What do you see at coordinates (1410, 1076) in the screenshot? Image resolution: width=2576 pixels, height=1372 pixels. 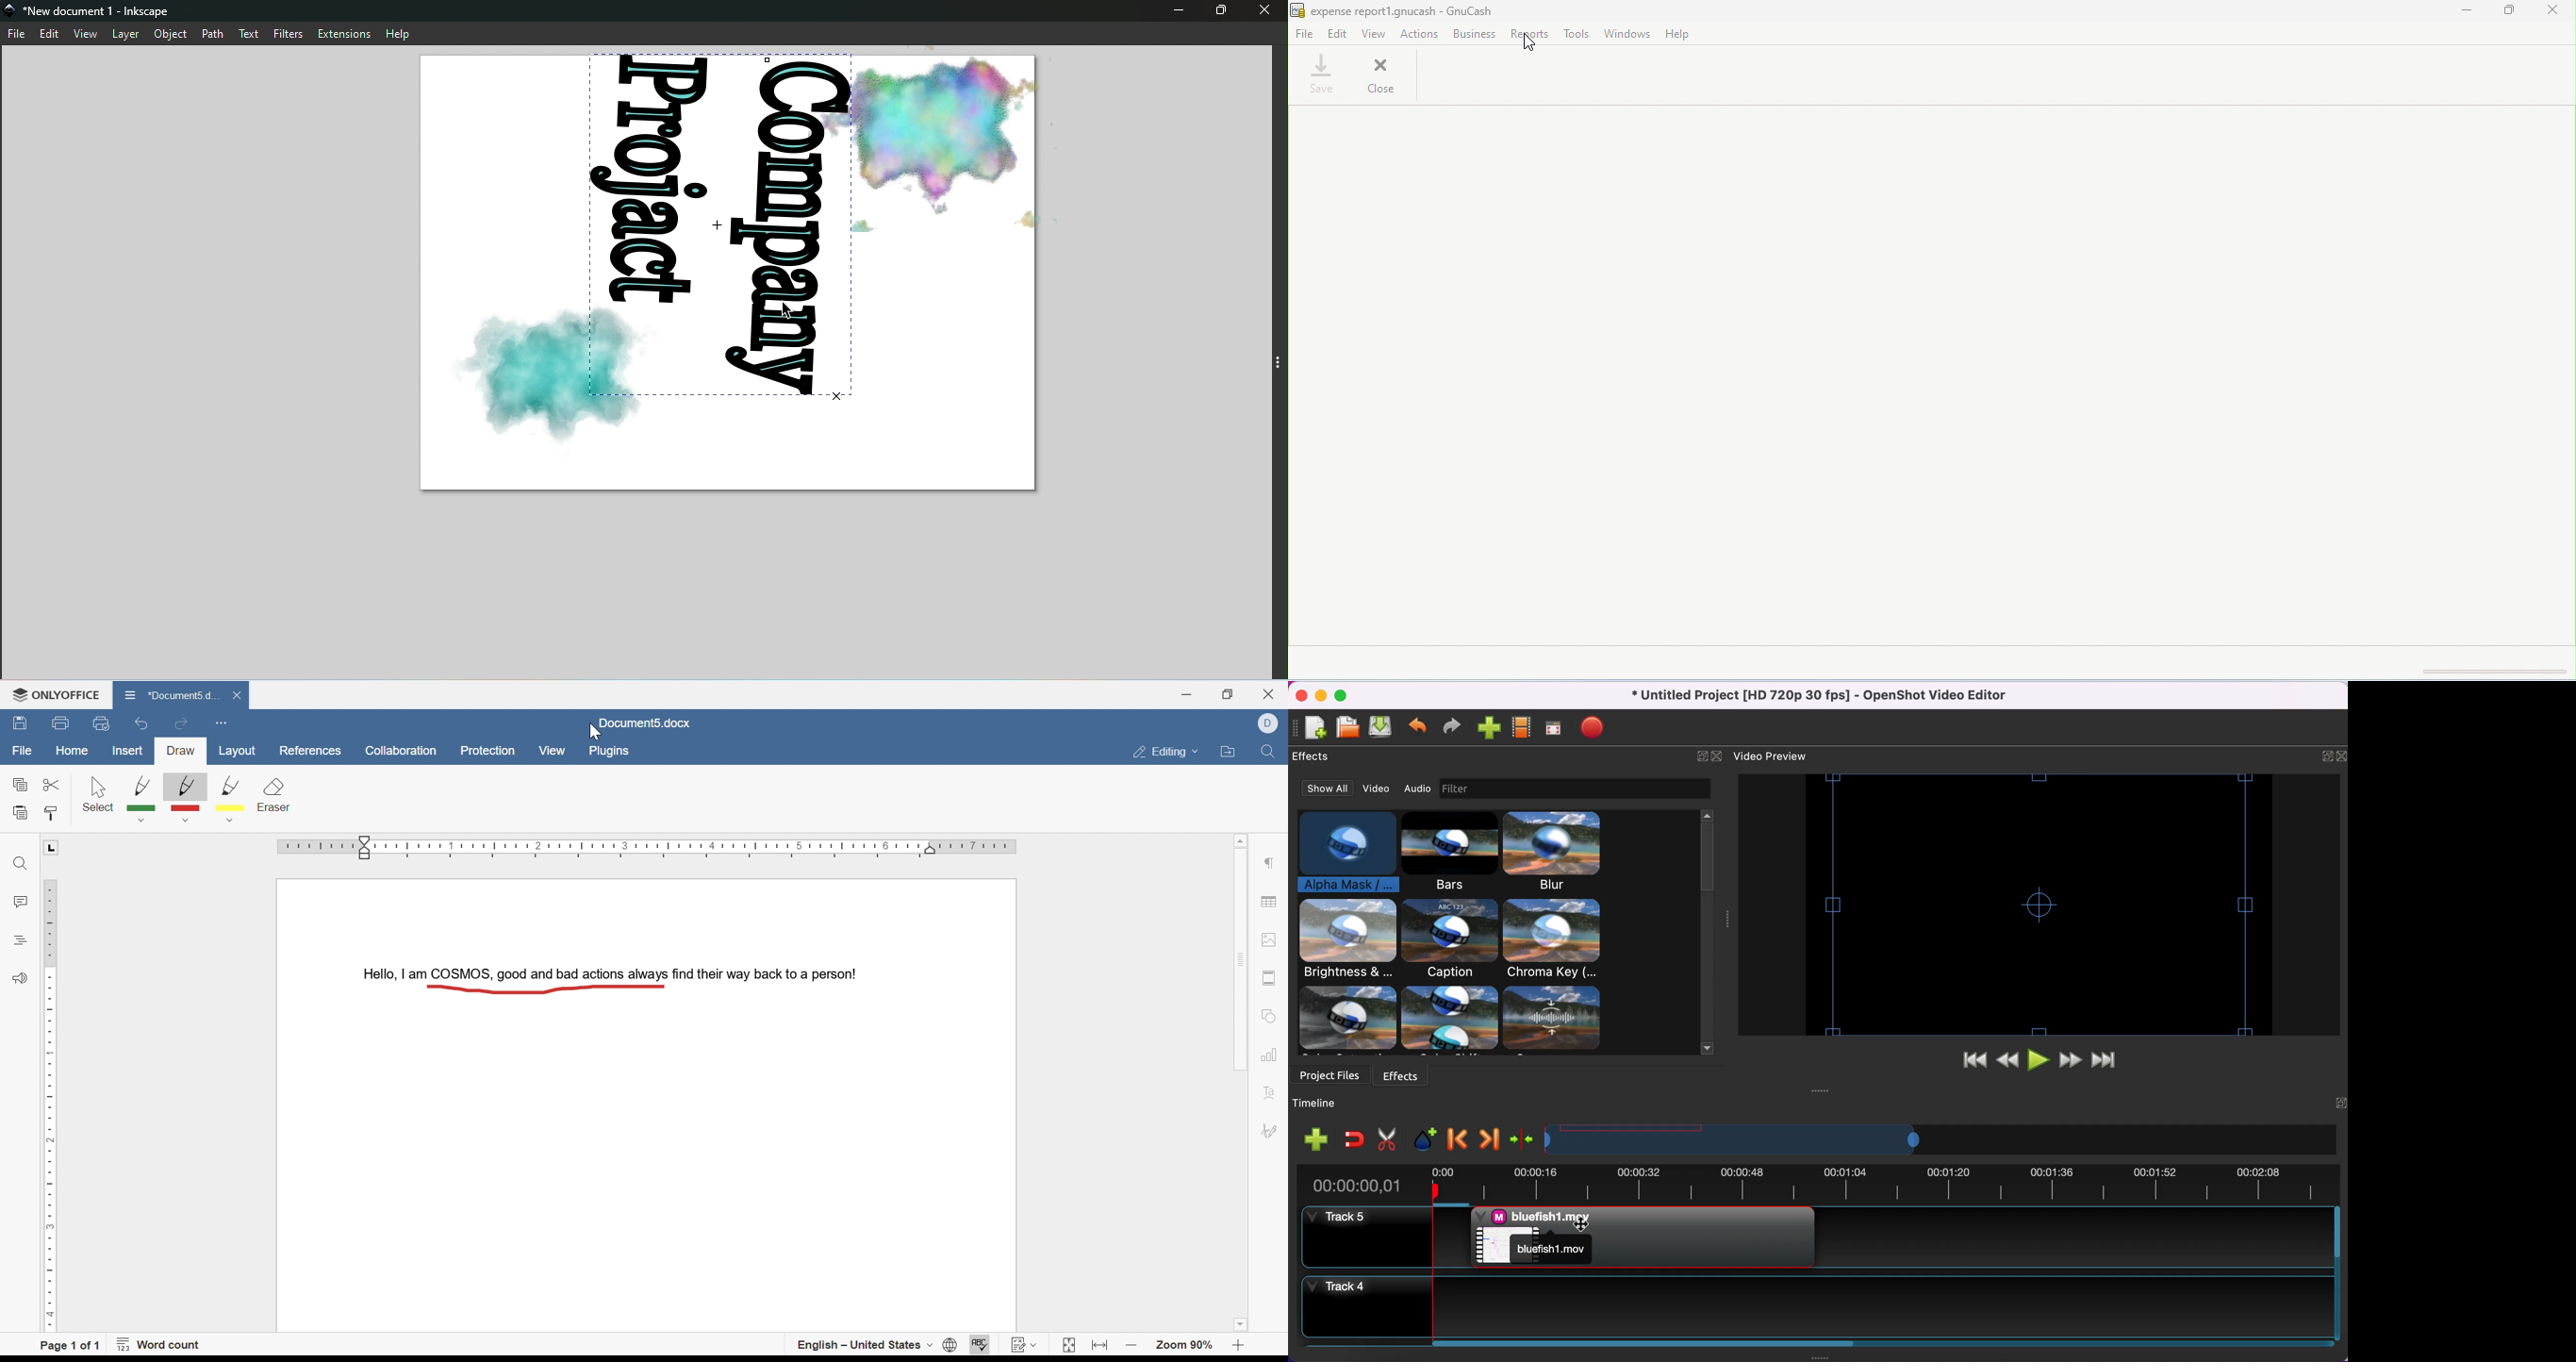 I see `effects` at bounding box center [1410, 1076].